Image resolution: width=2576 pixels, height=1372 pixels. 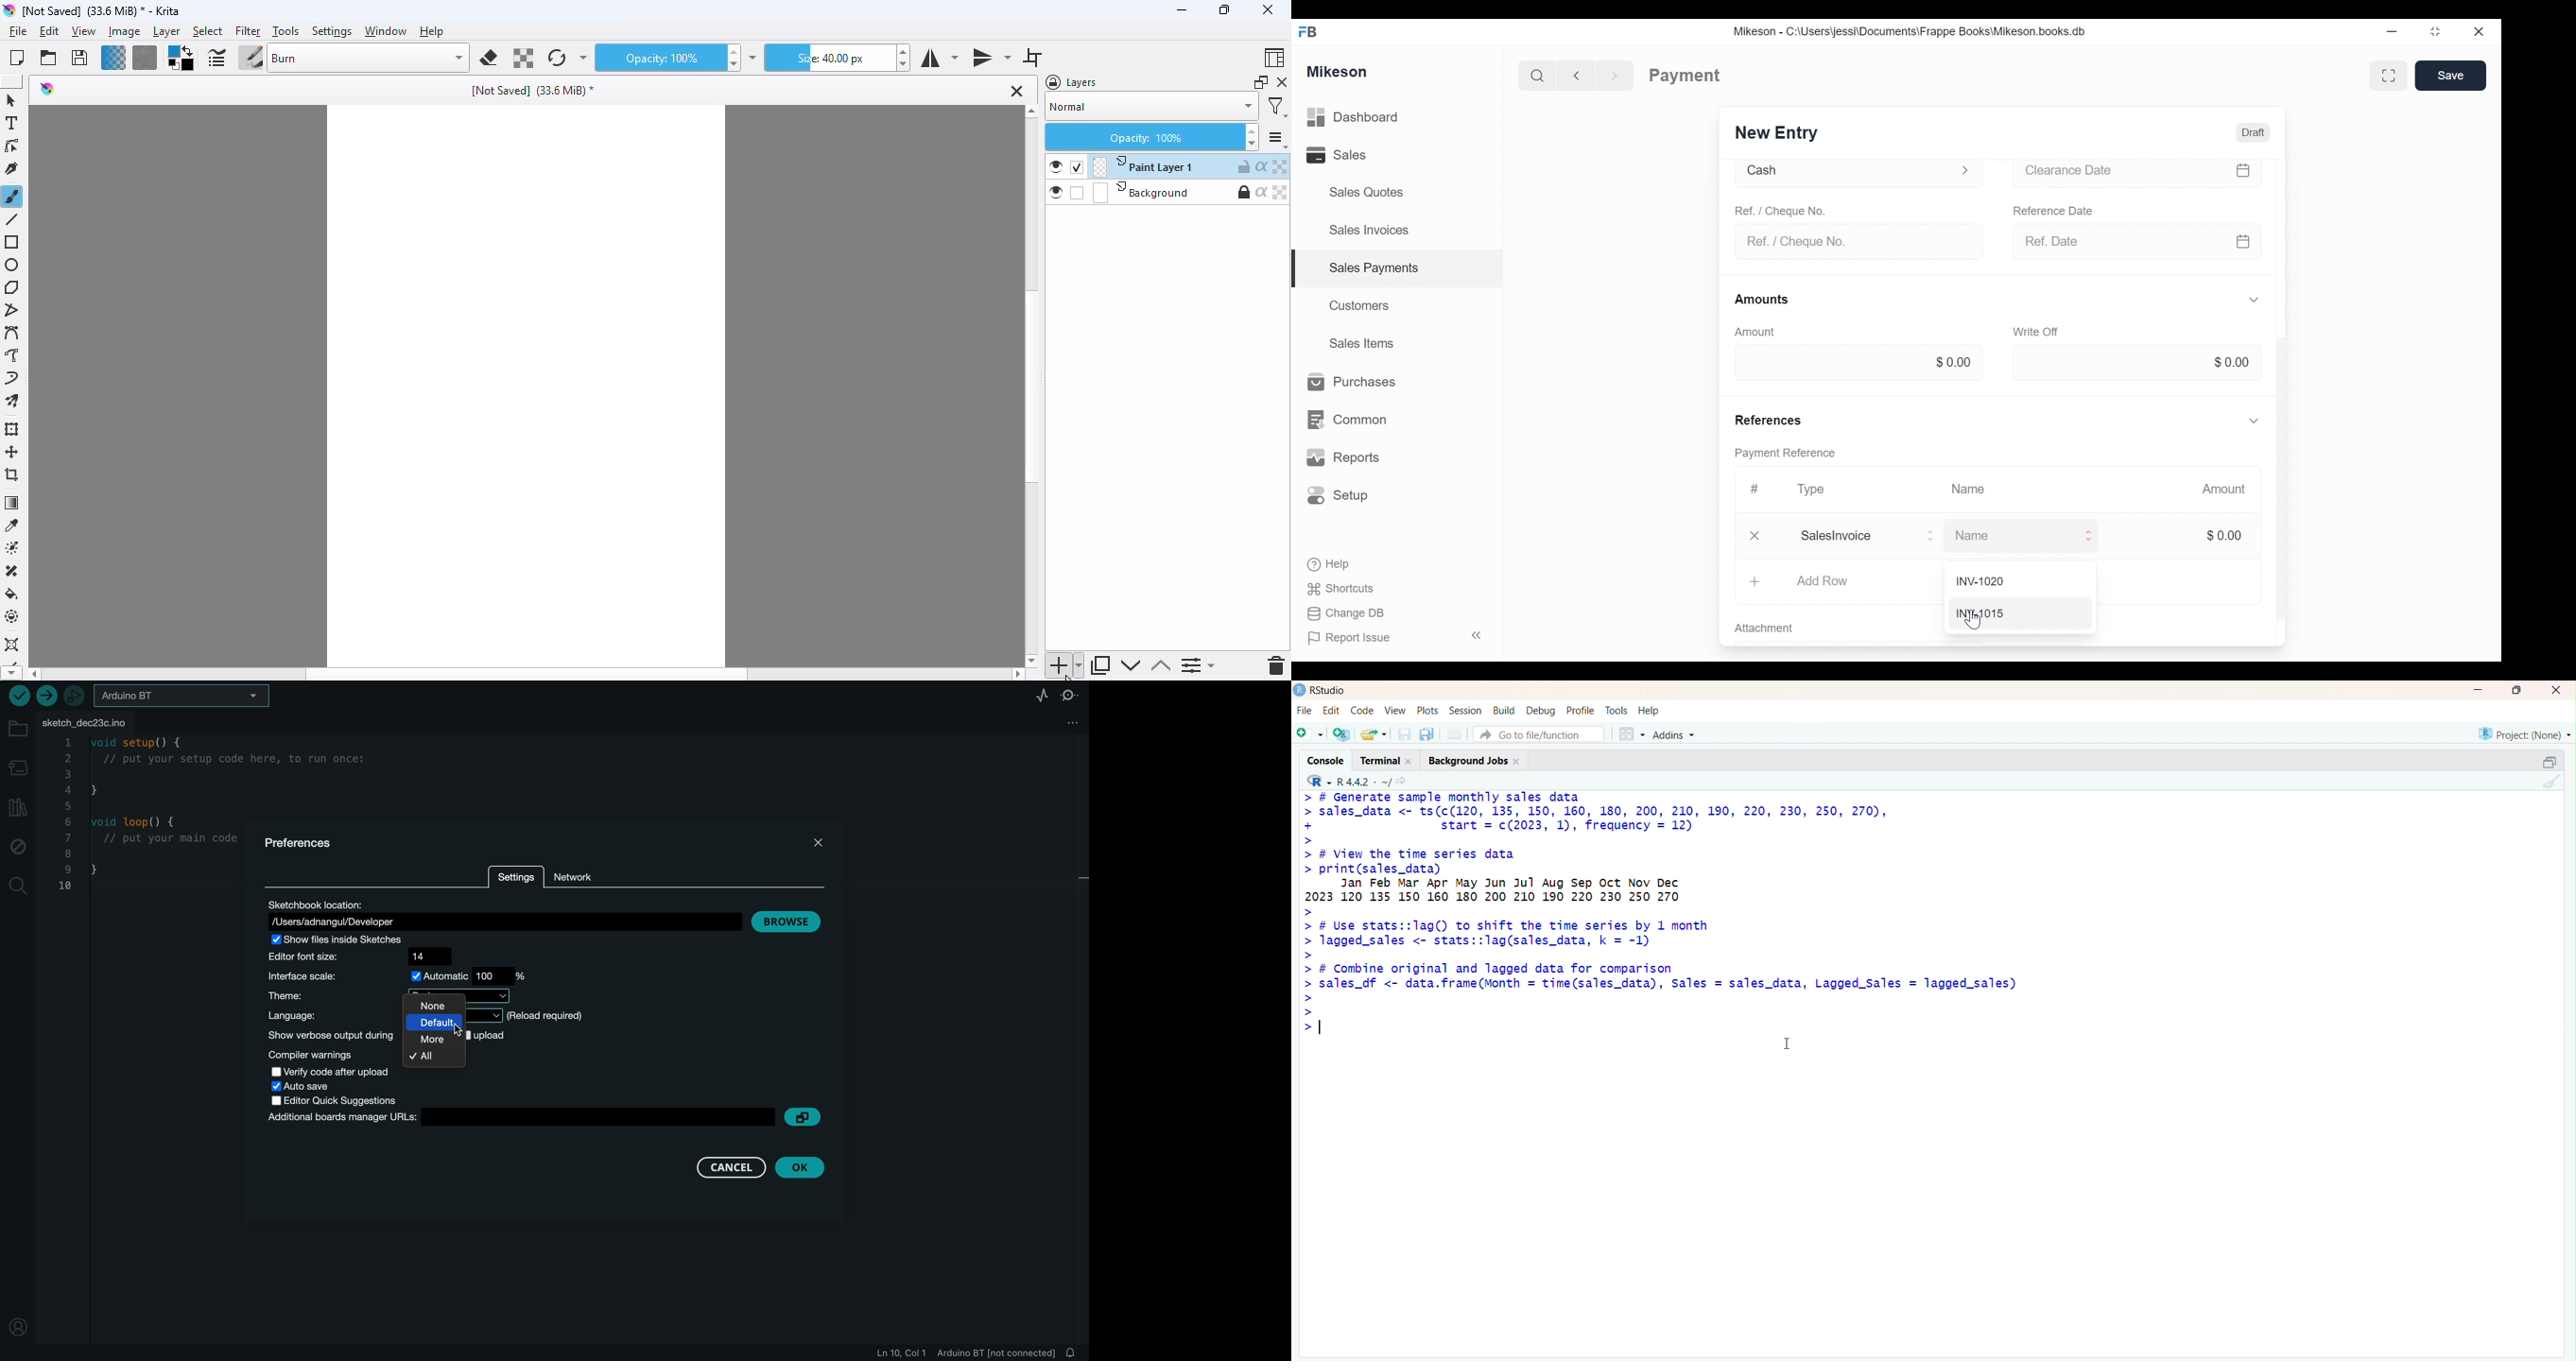 What do you see at coordinates (524, 59) in the screenshot?
I see `preserve alpha` at bounding box center [524, 59].